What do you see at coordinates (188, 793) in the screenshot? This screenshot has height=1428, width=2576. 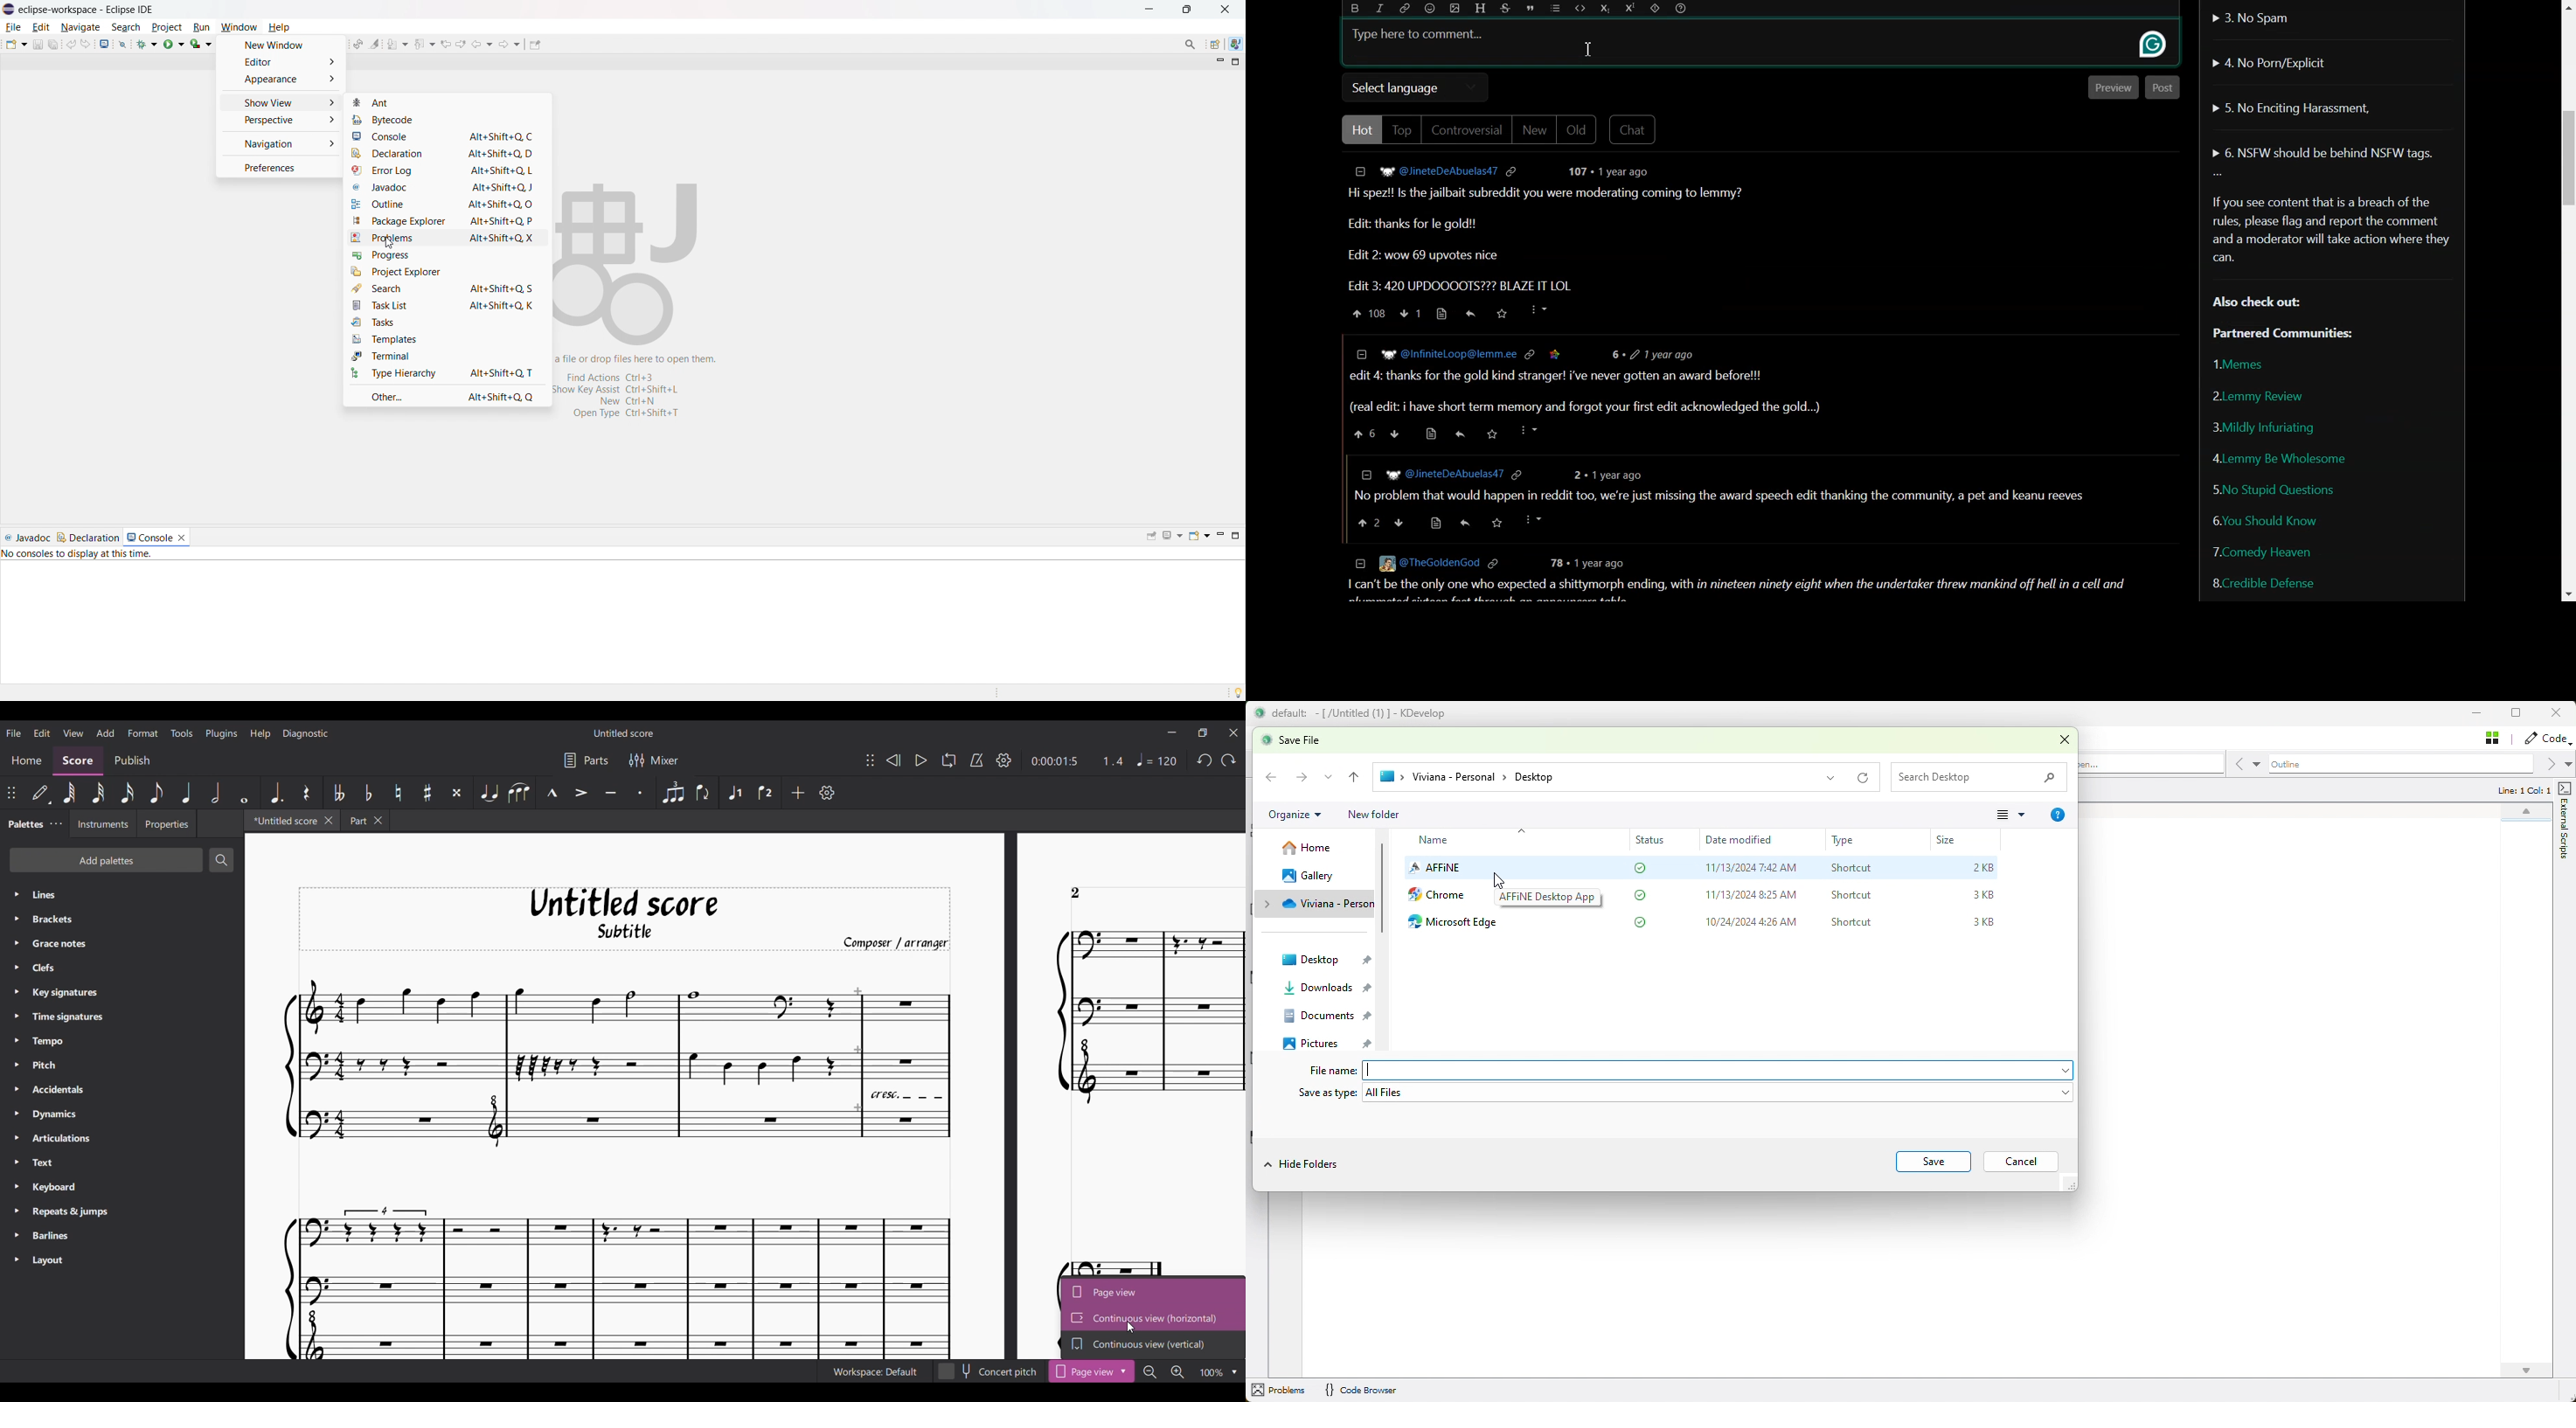 I see `Quarter note` at bounding box center [188, 793].